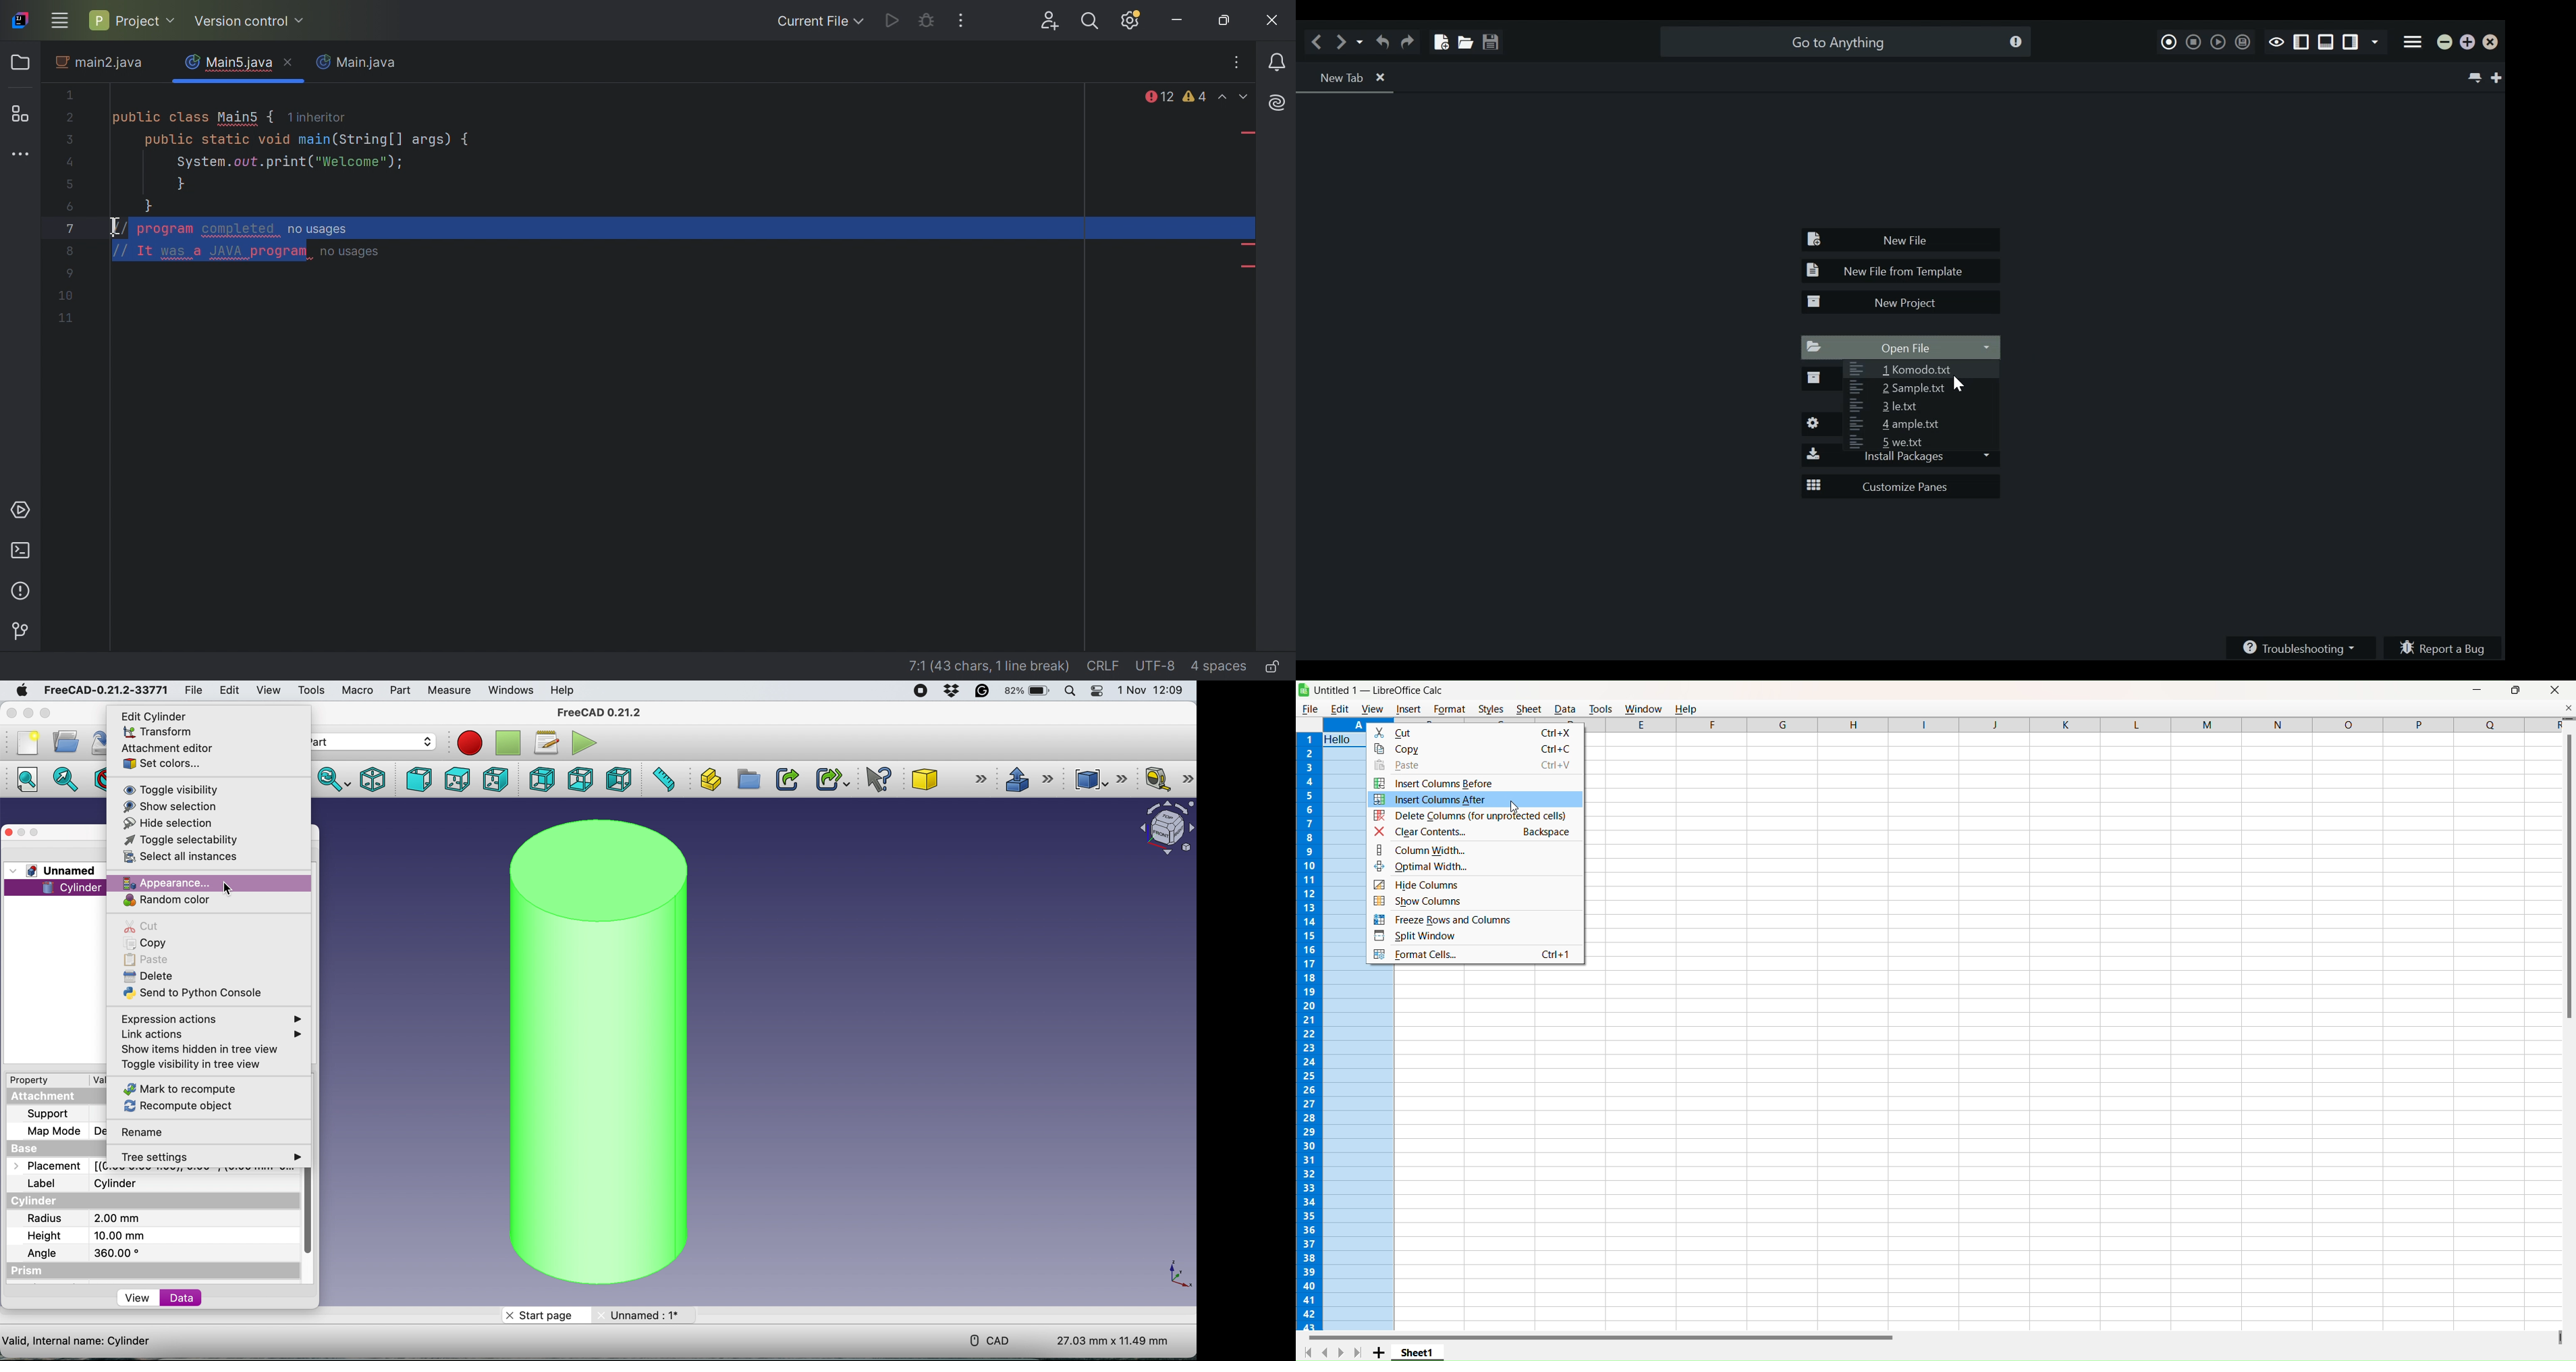  What do you see at coordinates (1340, 1352) in the screenshot?
I see `Next Slide` at bounding box center [1340, 1352].